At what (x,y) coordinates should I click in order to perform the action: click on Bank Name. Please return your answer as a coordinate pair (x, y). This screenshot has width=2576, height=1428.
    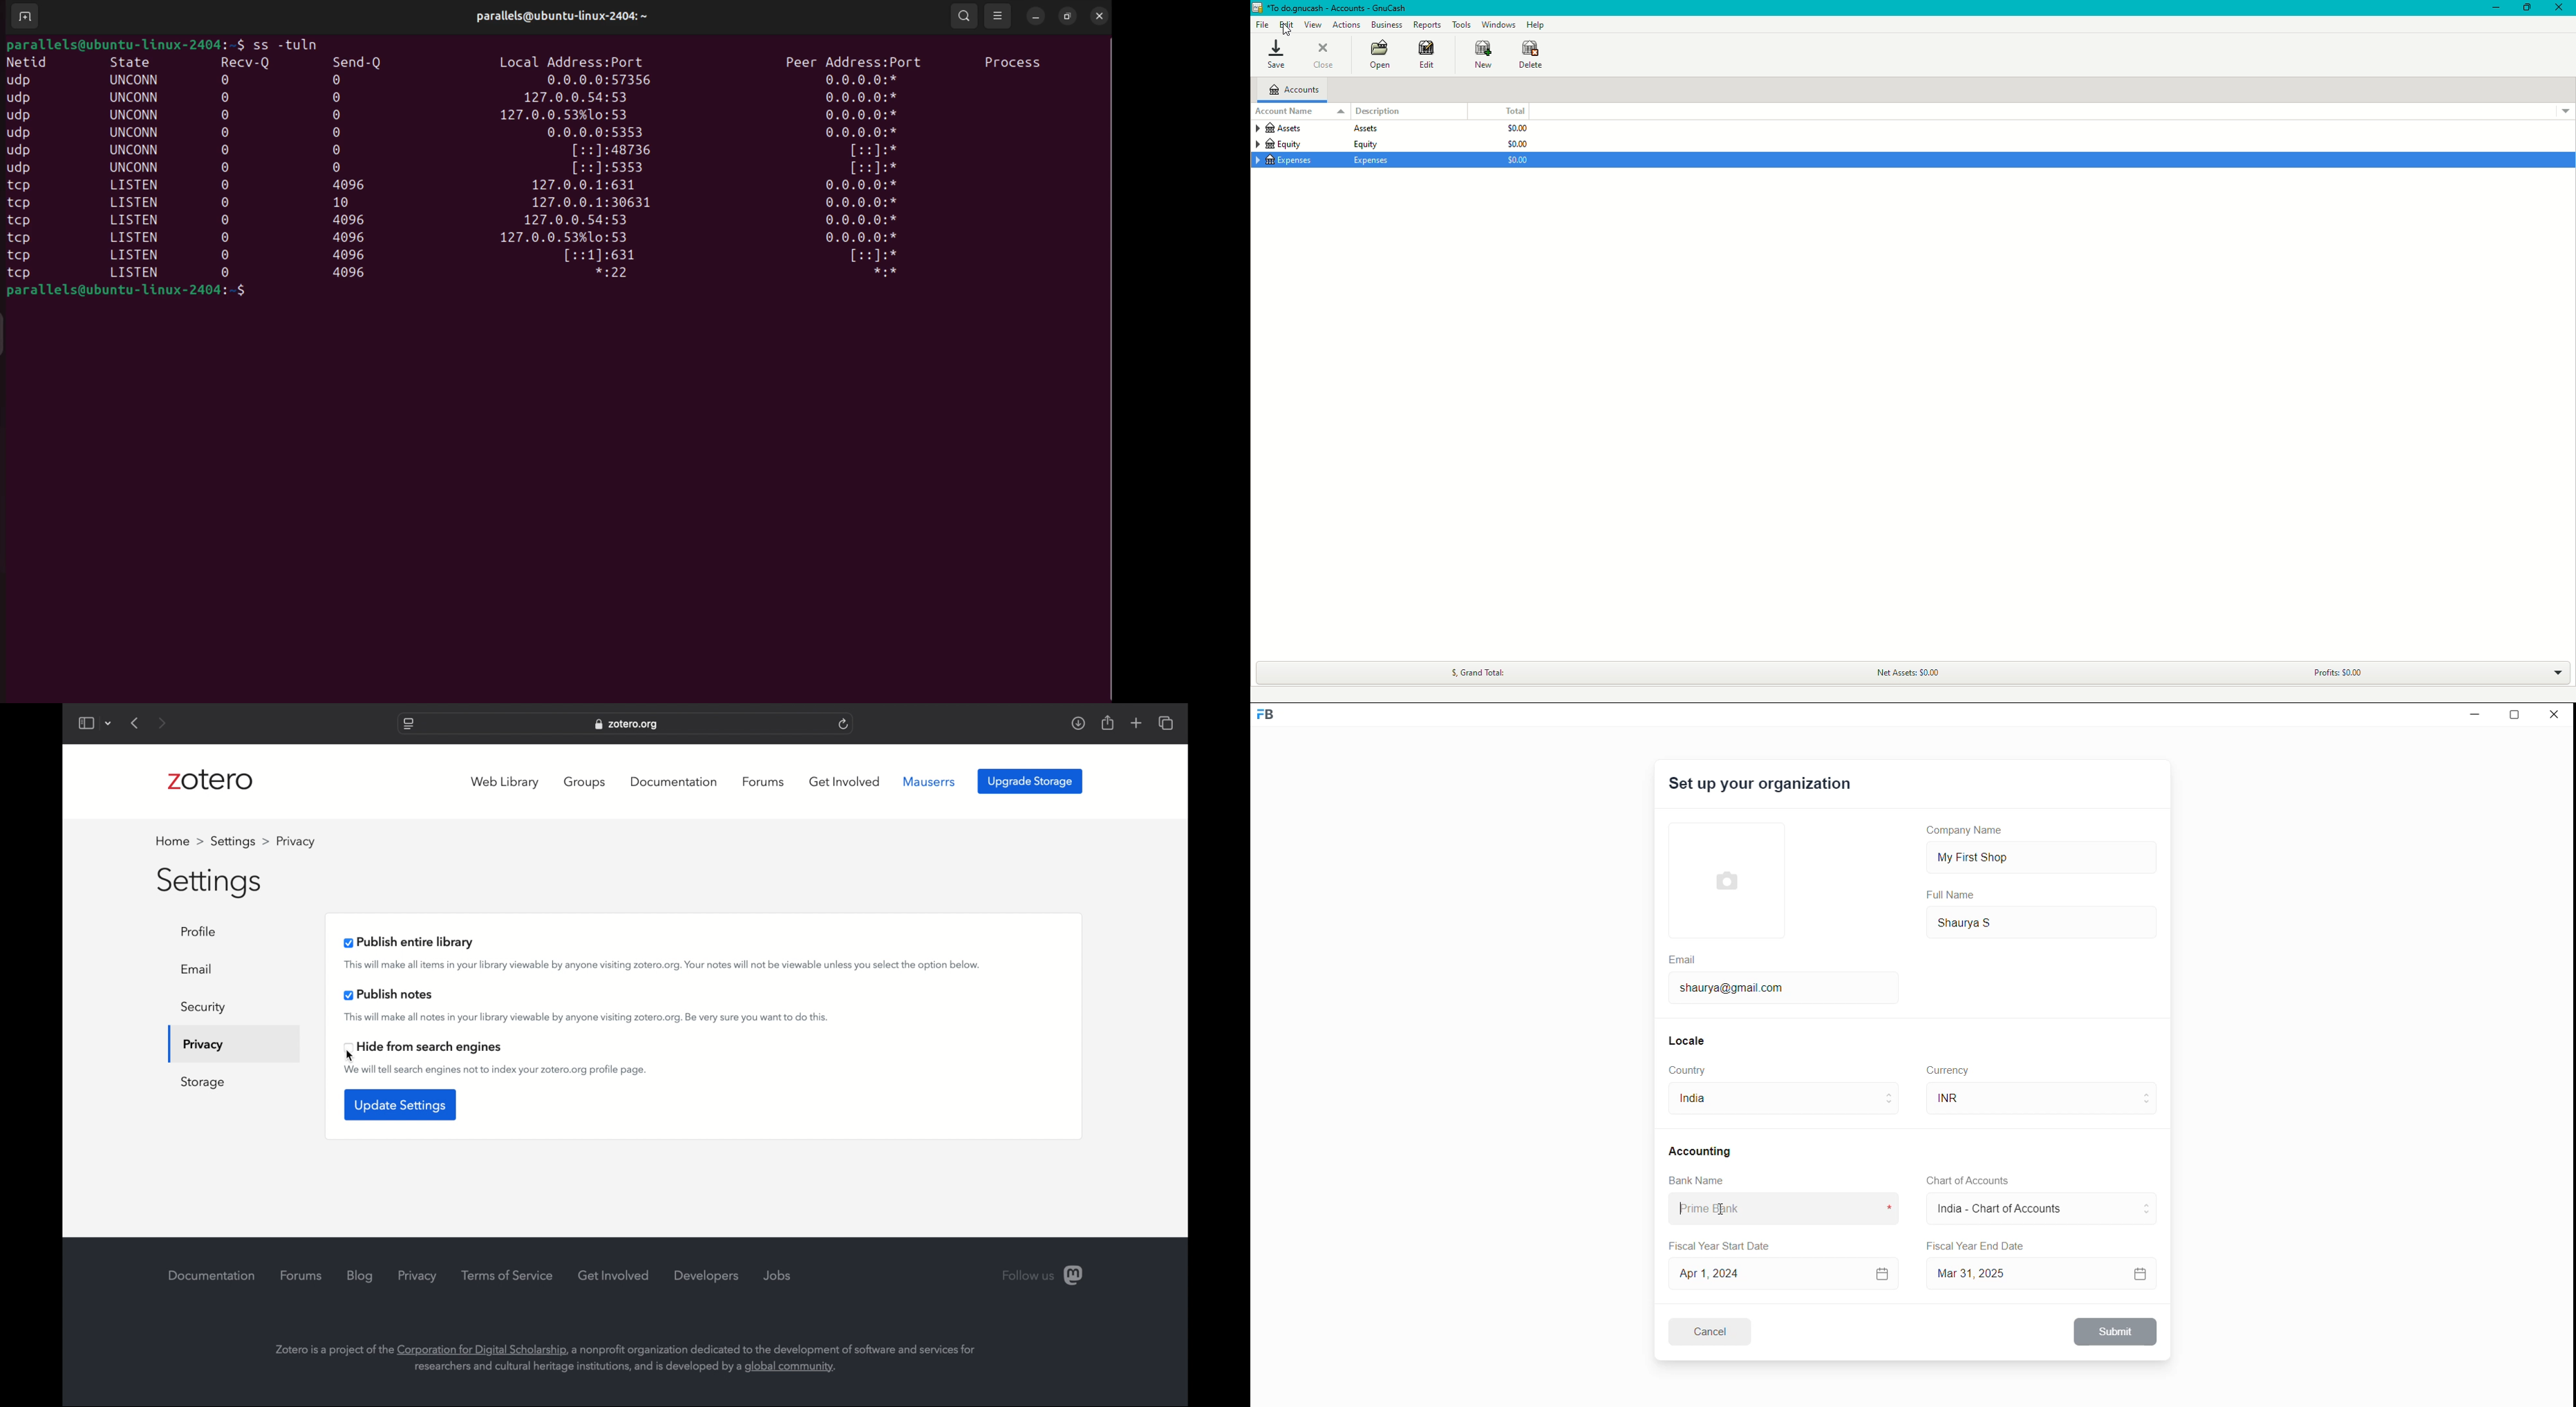
    Looking at the image, I should click on (1697, 1182).